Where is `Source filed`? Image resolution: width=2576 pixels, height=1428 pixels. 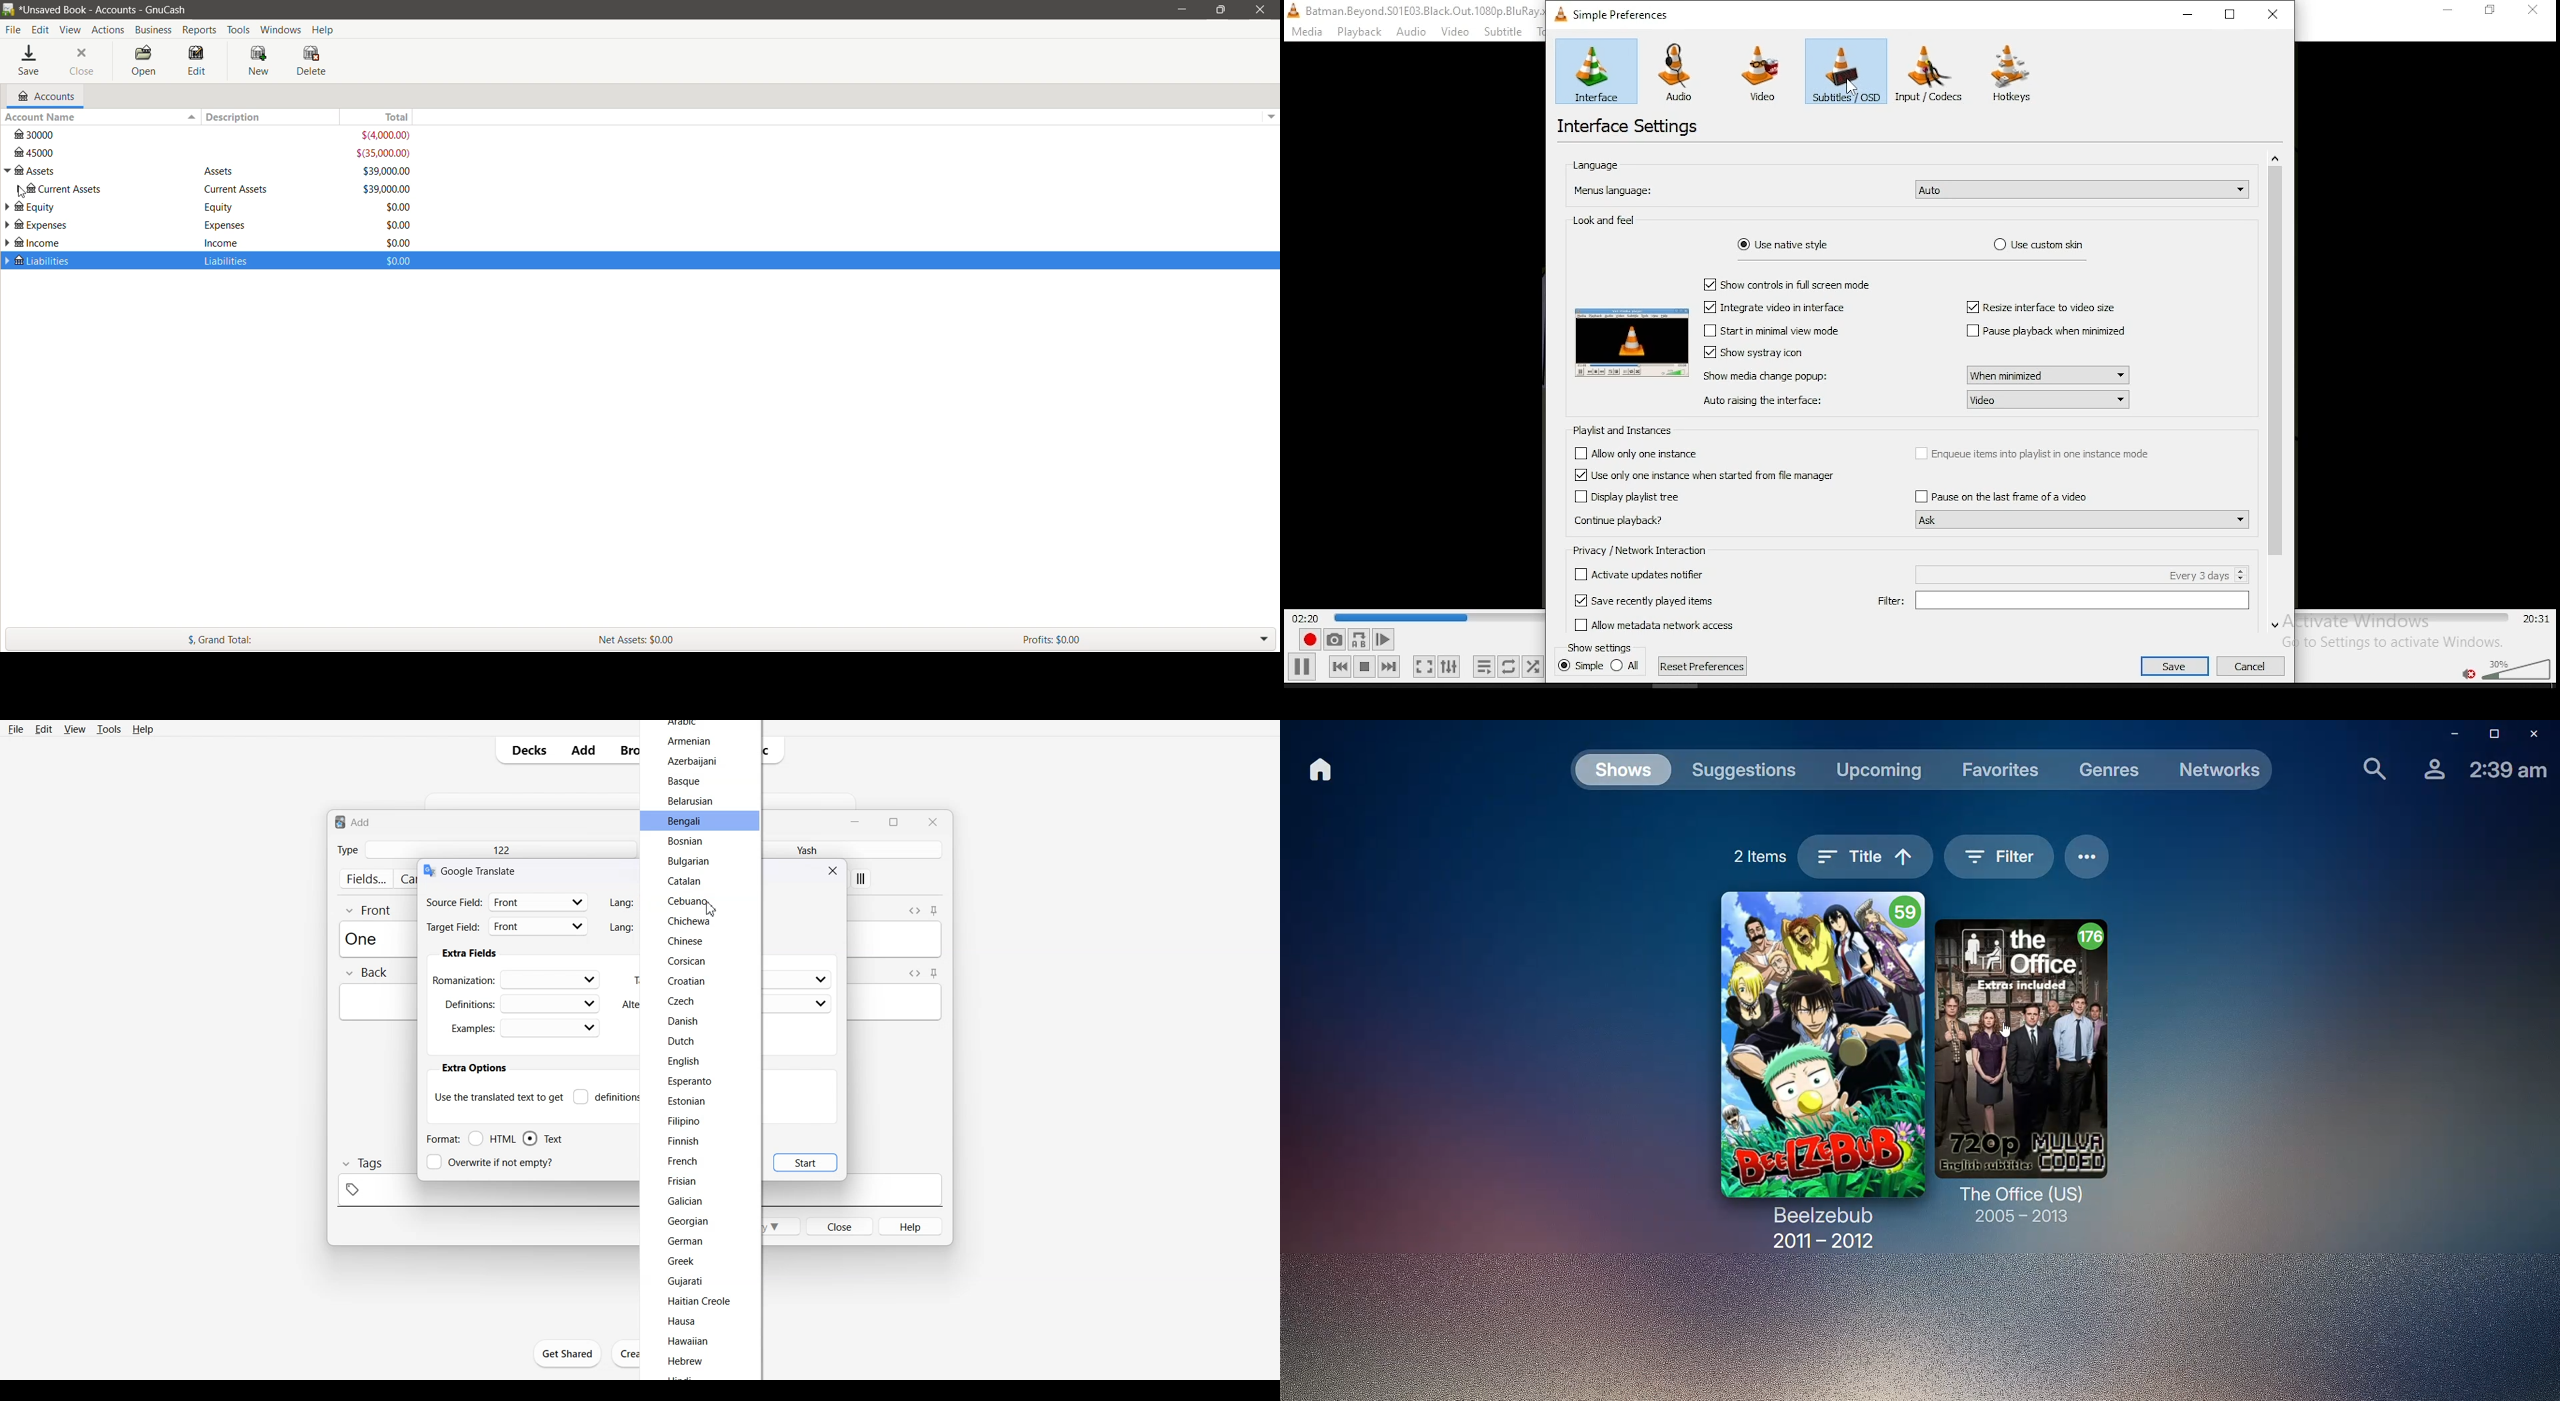
Source filed is located at coordinates (507, 901).